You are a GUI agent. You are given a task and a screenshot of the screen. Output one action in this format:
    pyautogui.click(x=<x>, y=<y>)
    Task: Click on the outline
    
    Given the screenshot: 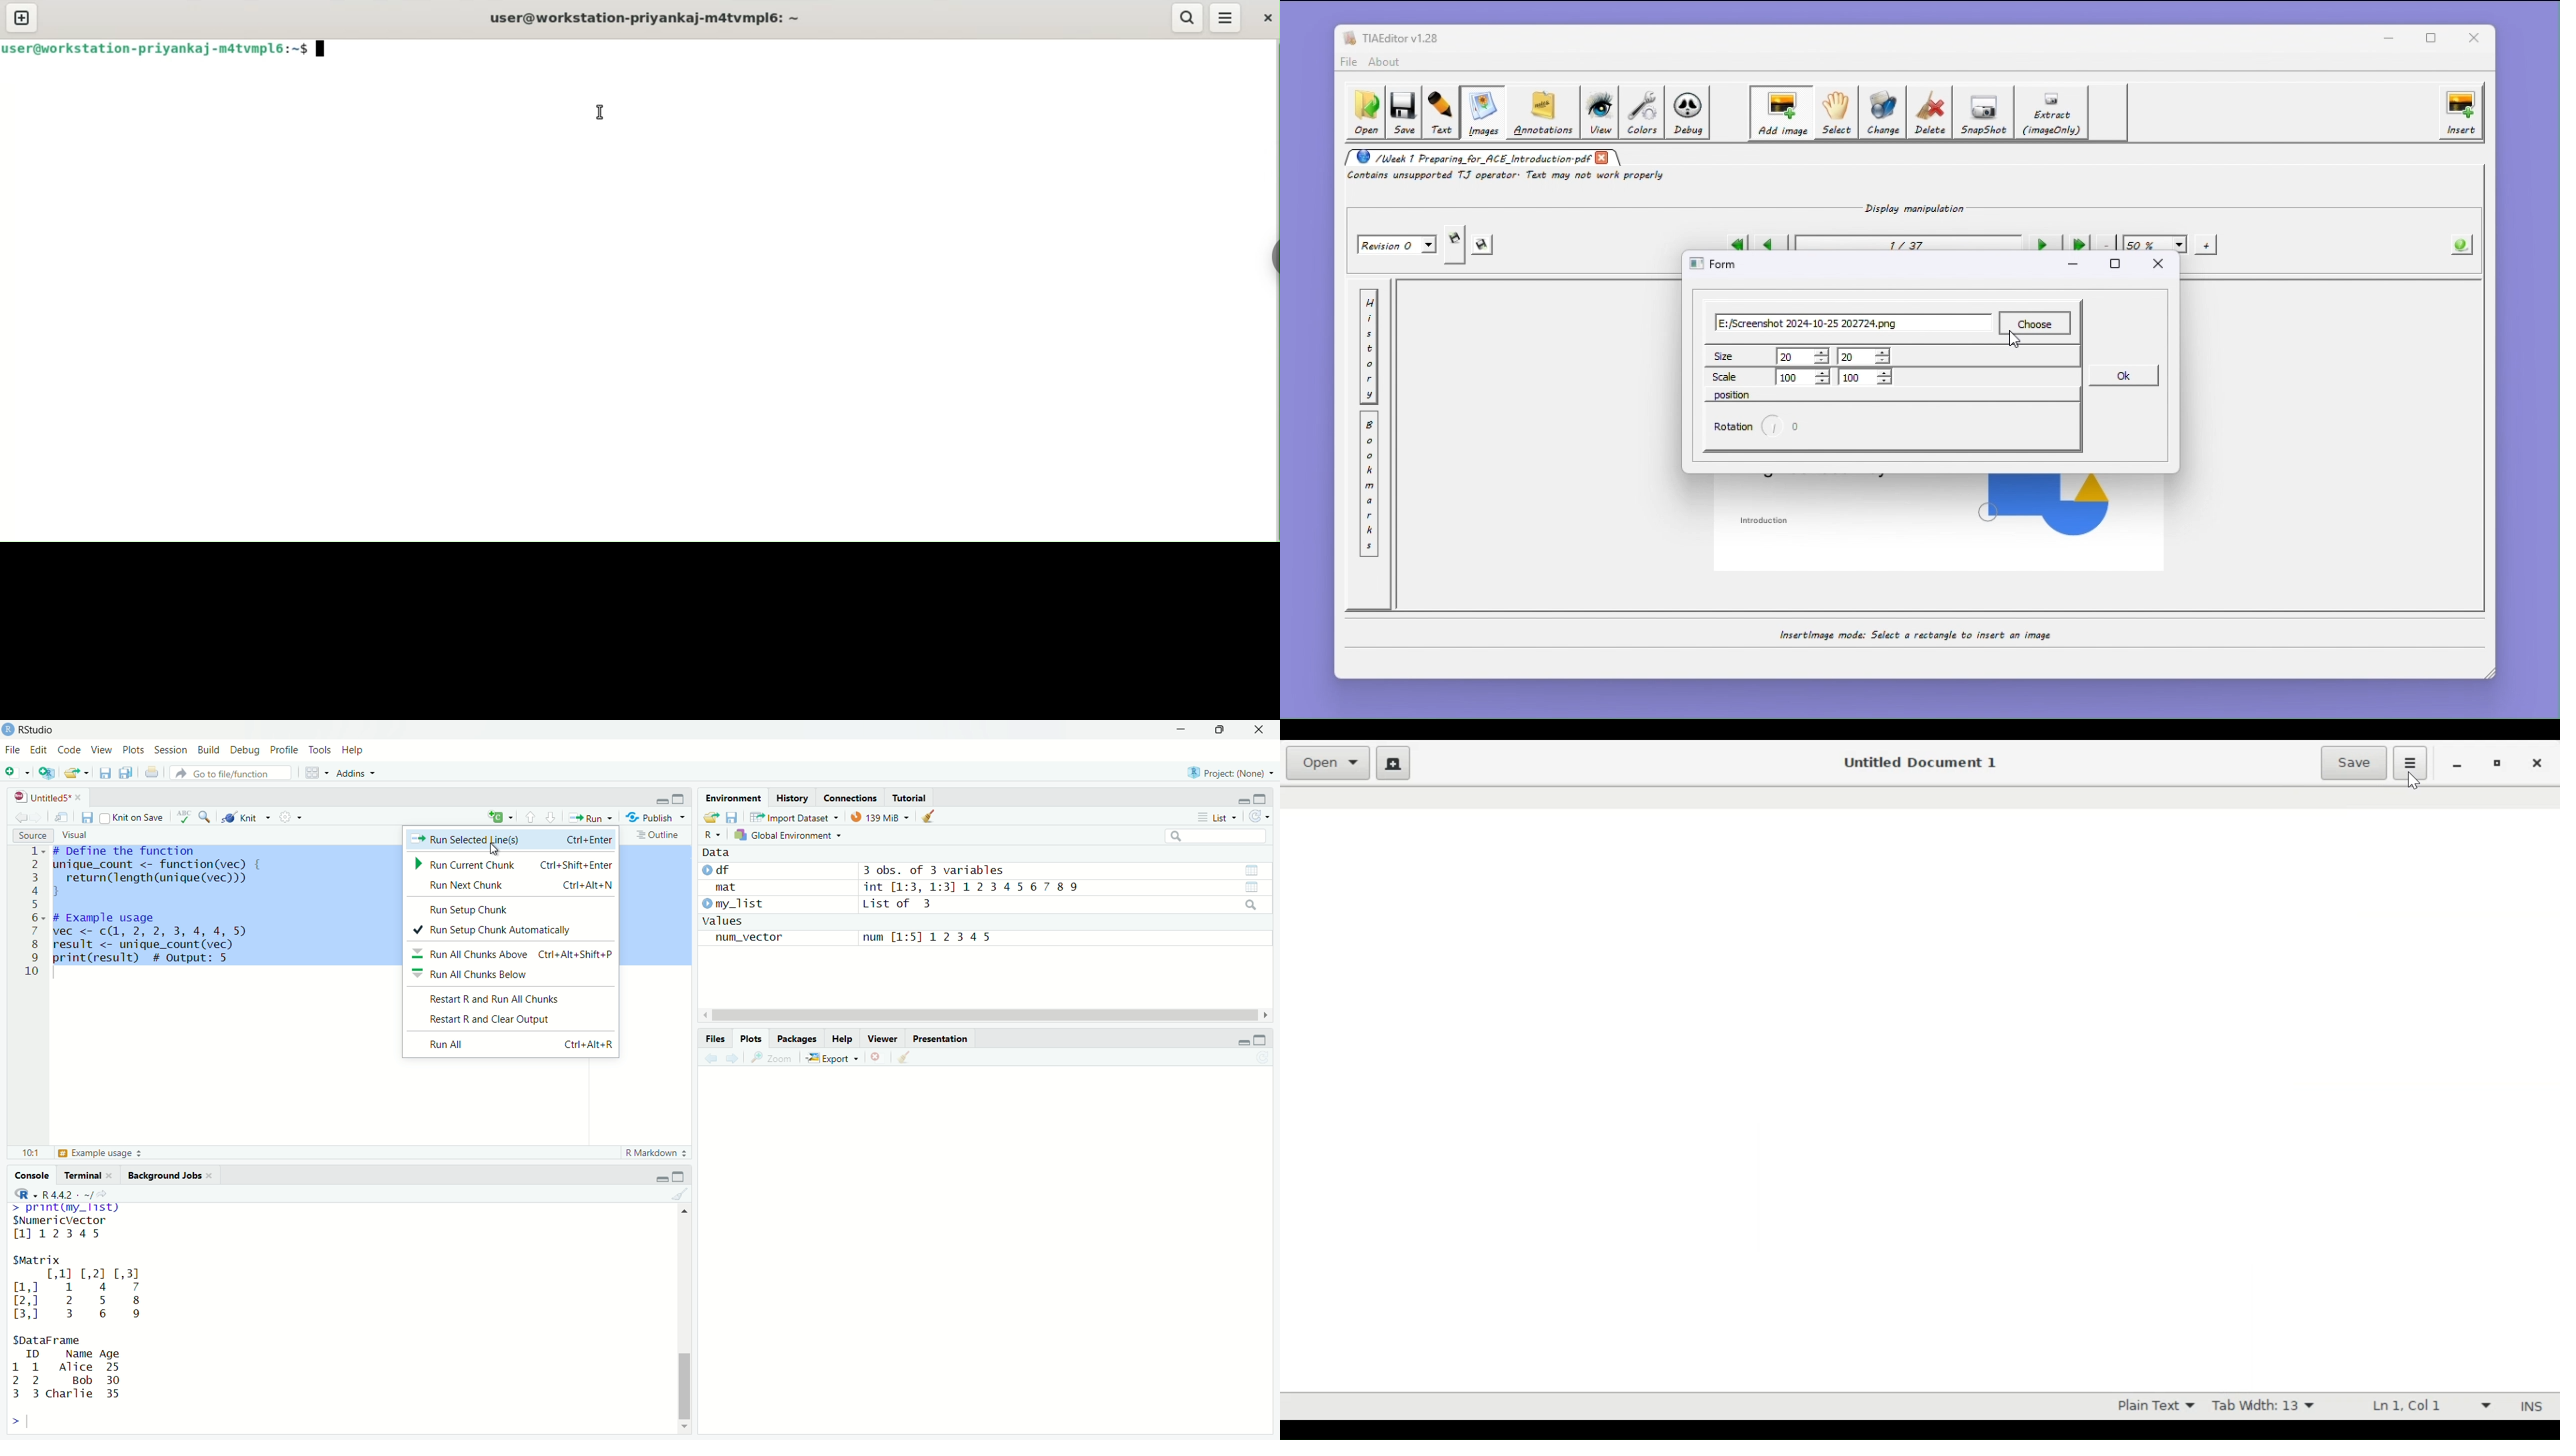 What is the action you would take?
    pyautogui.click(x=661, y=835)
    